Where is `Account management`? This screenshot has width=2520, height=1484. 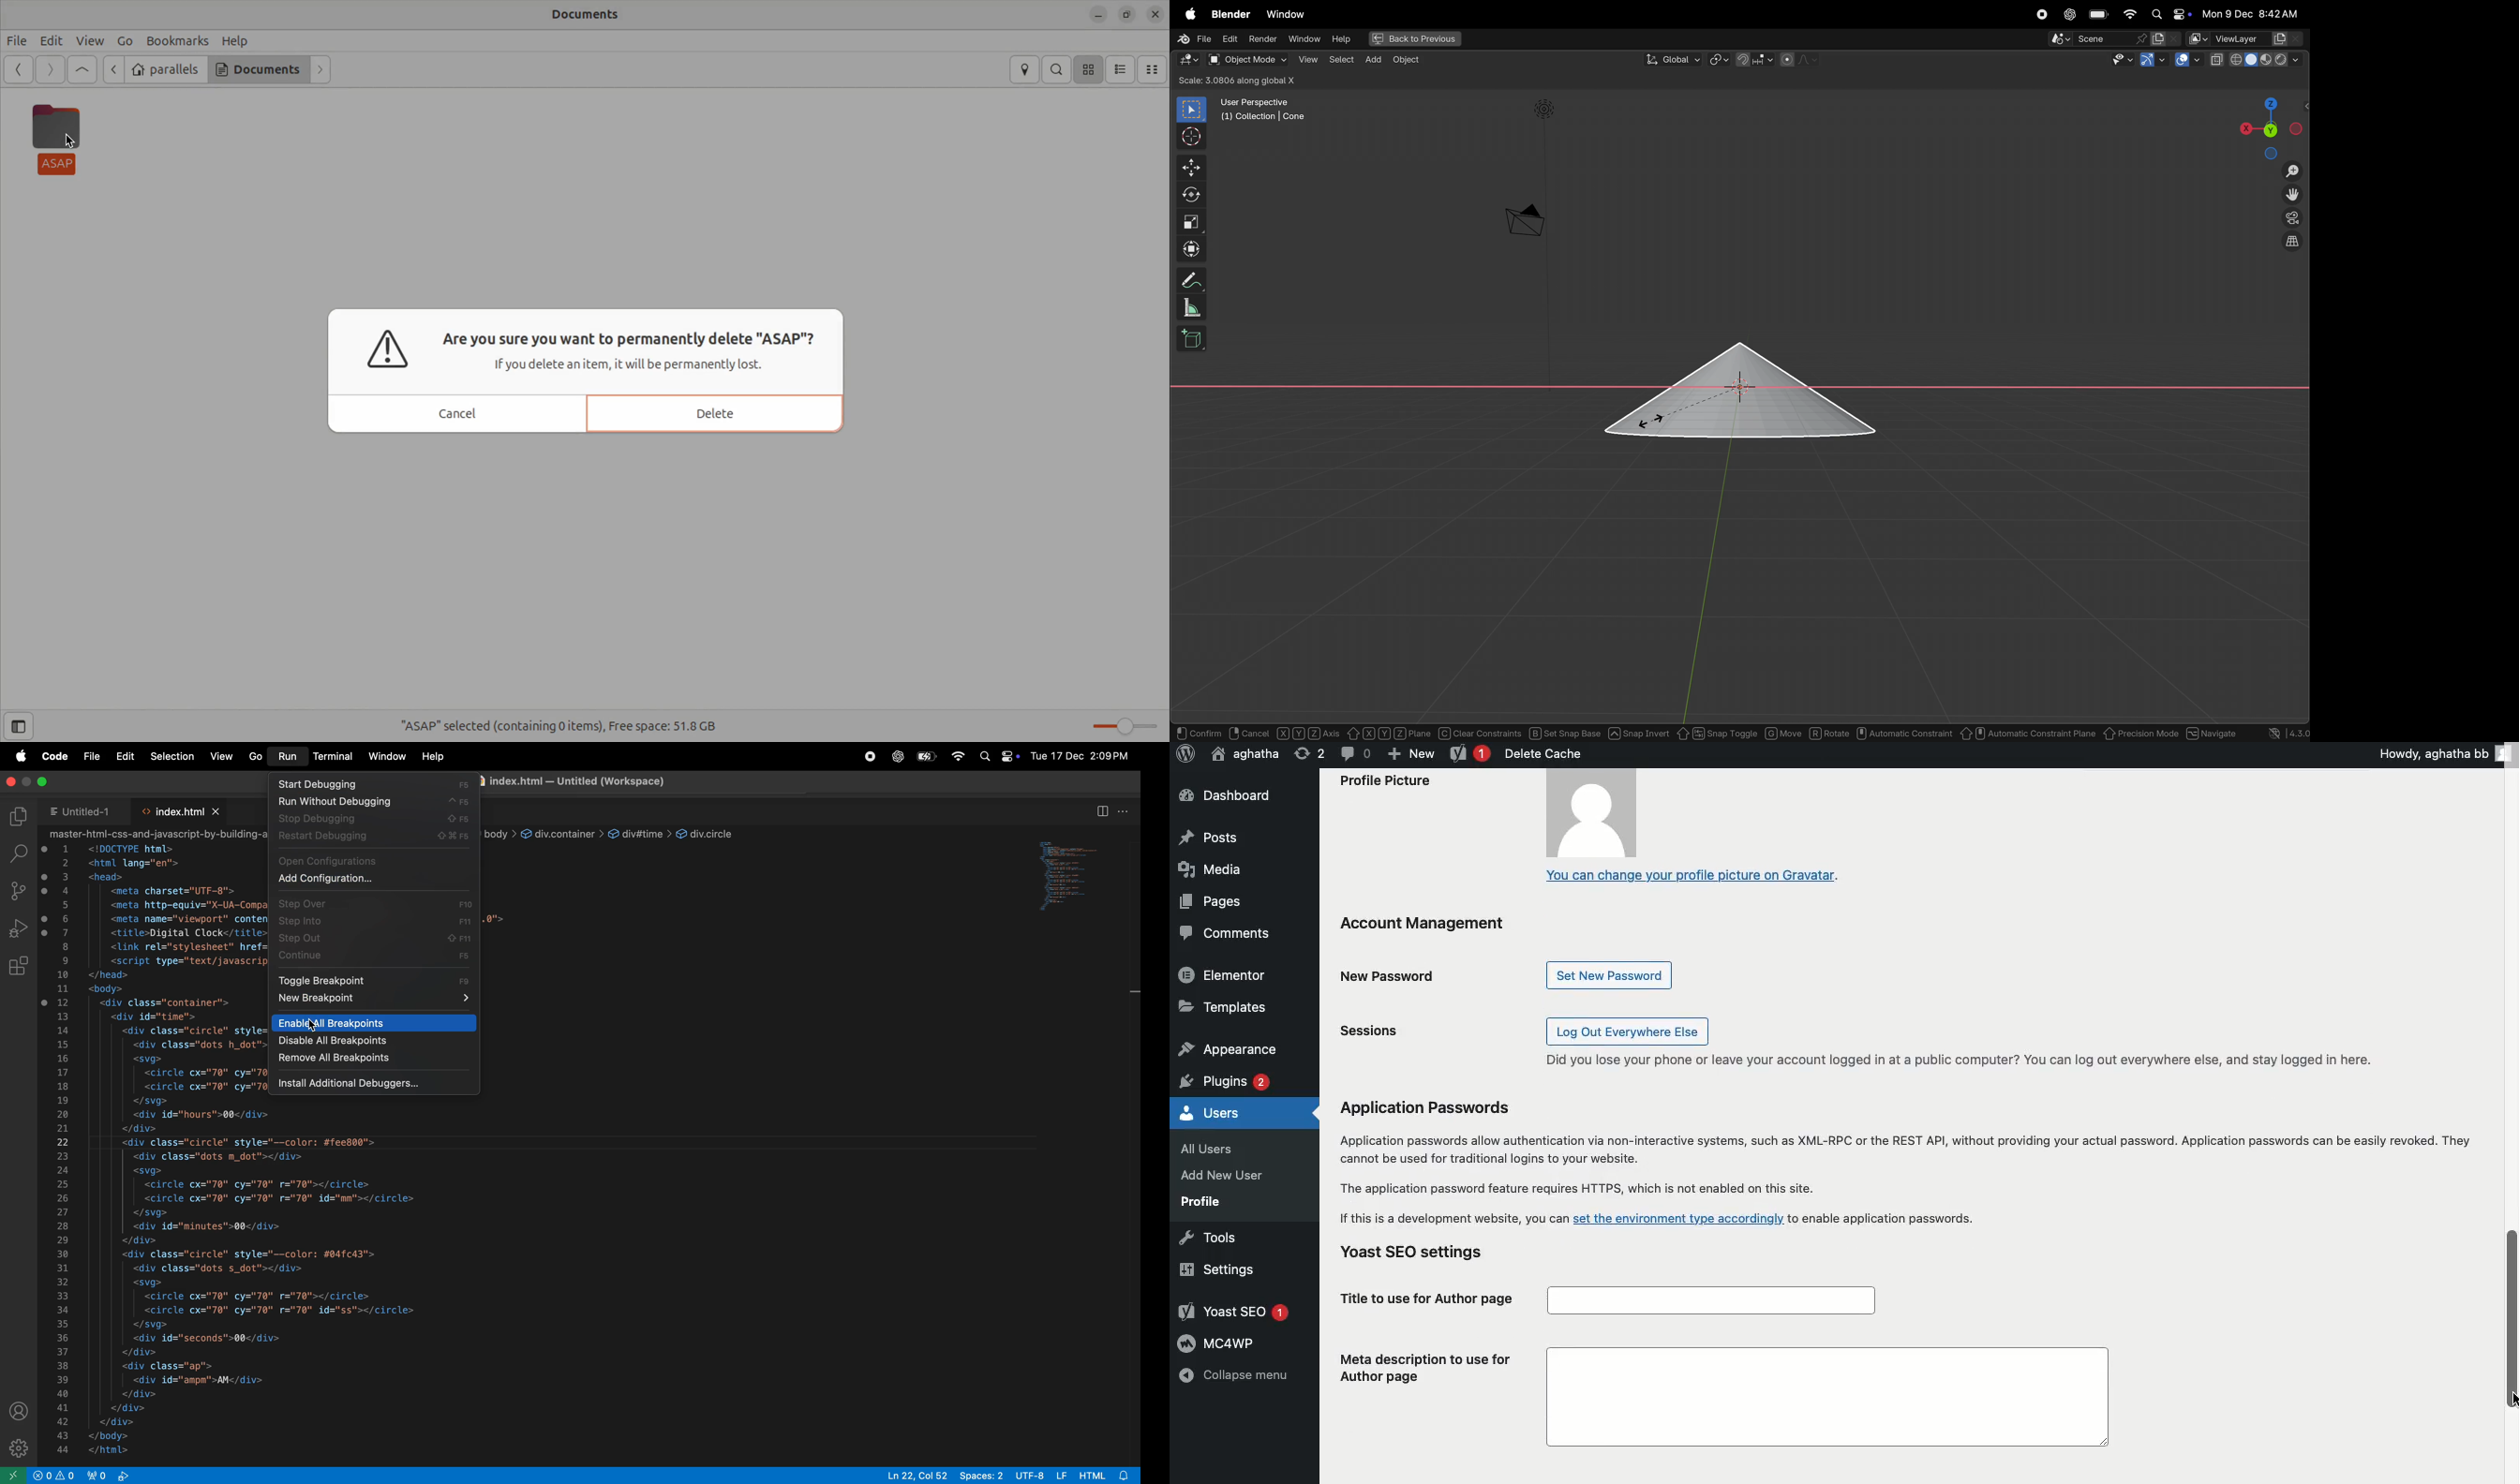
Account management is located at coordinates (1449, 928).